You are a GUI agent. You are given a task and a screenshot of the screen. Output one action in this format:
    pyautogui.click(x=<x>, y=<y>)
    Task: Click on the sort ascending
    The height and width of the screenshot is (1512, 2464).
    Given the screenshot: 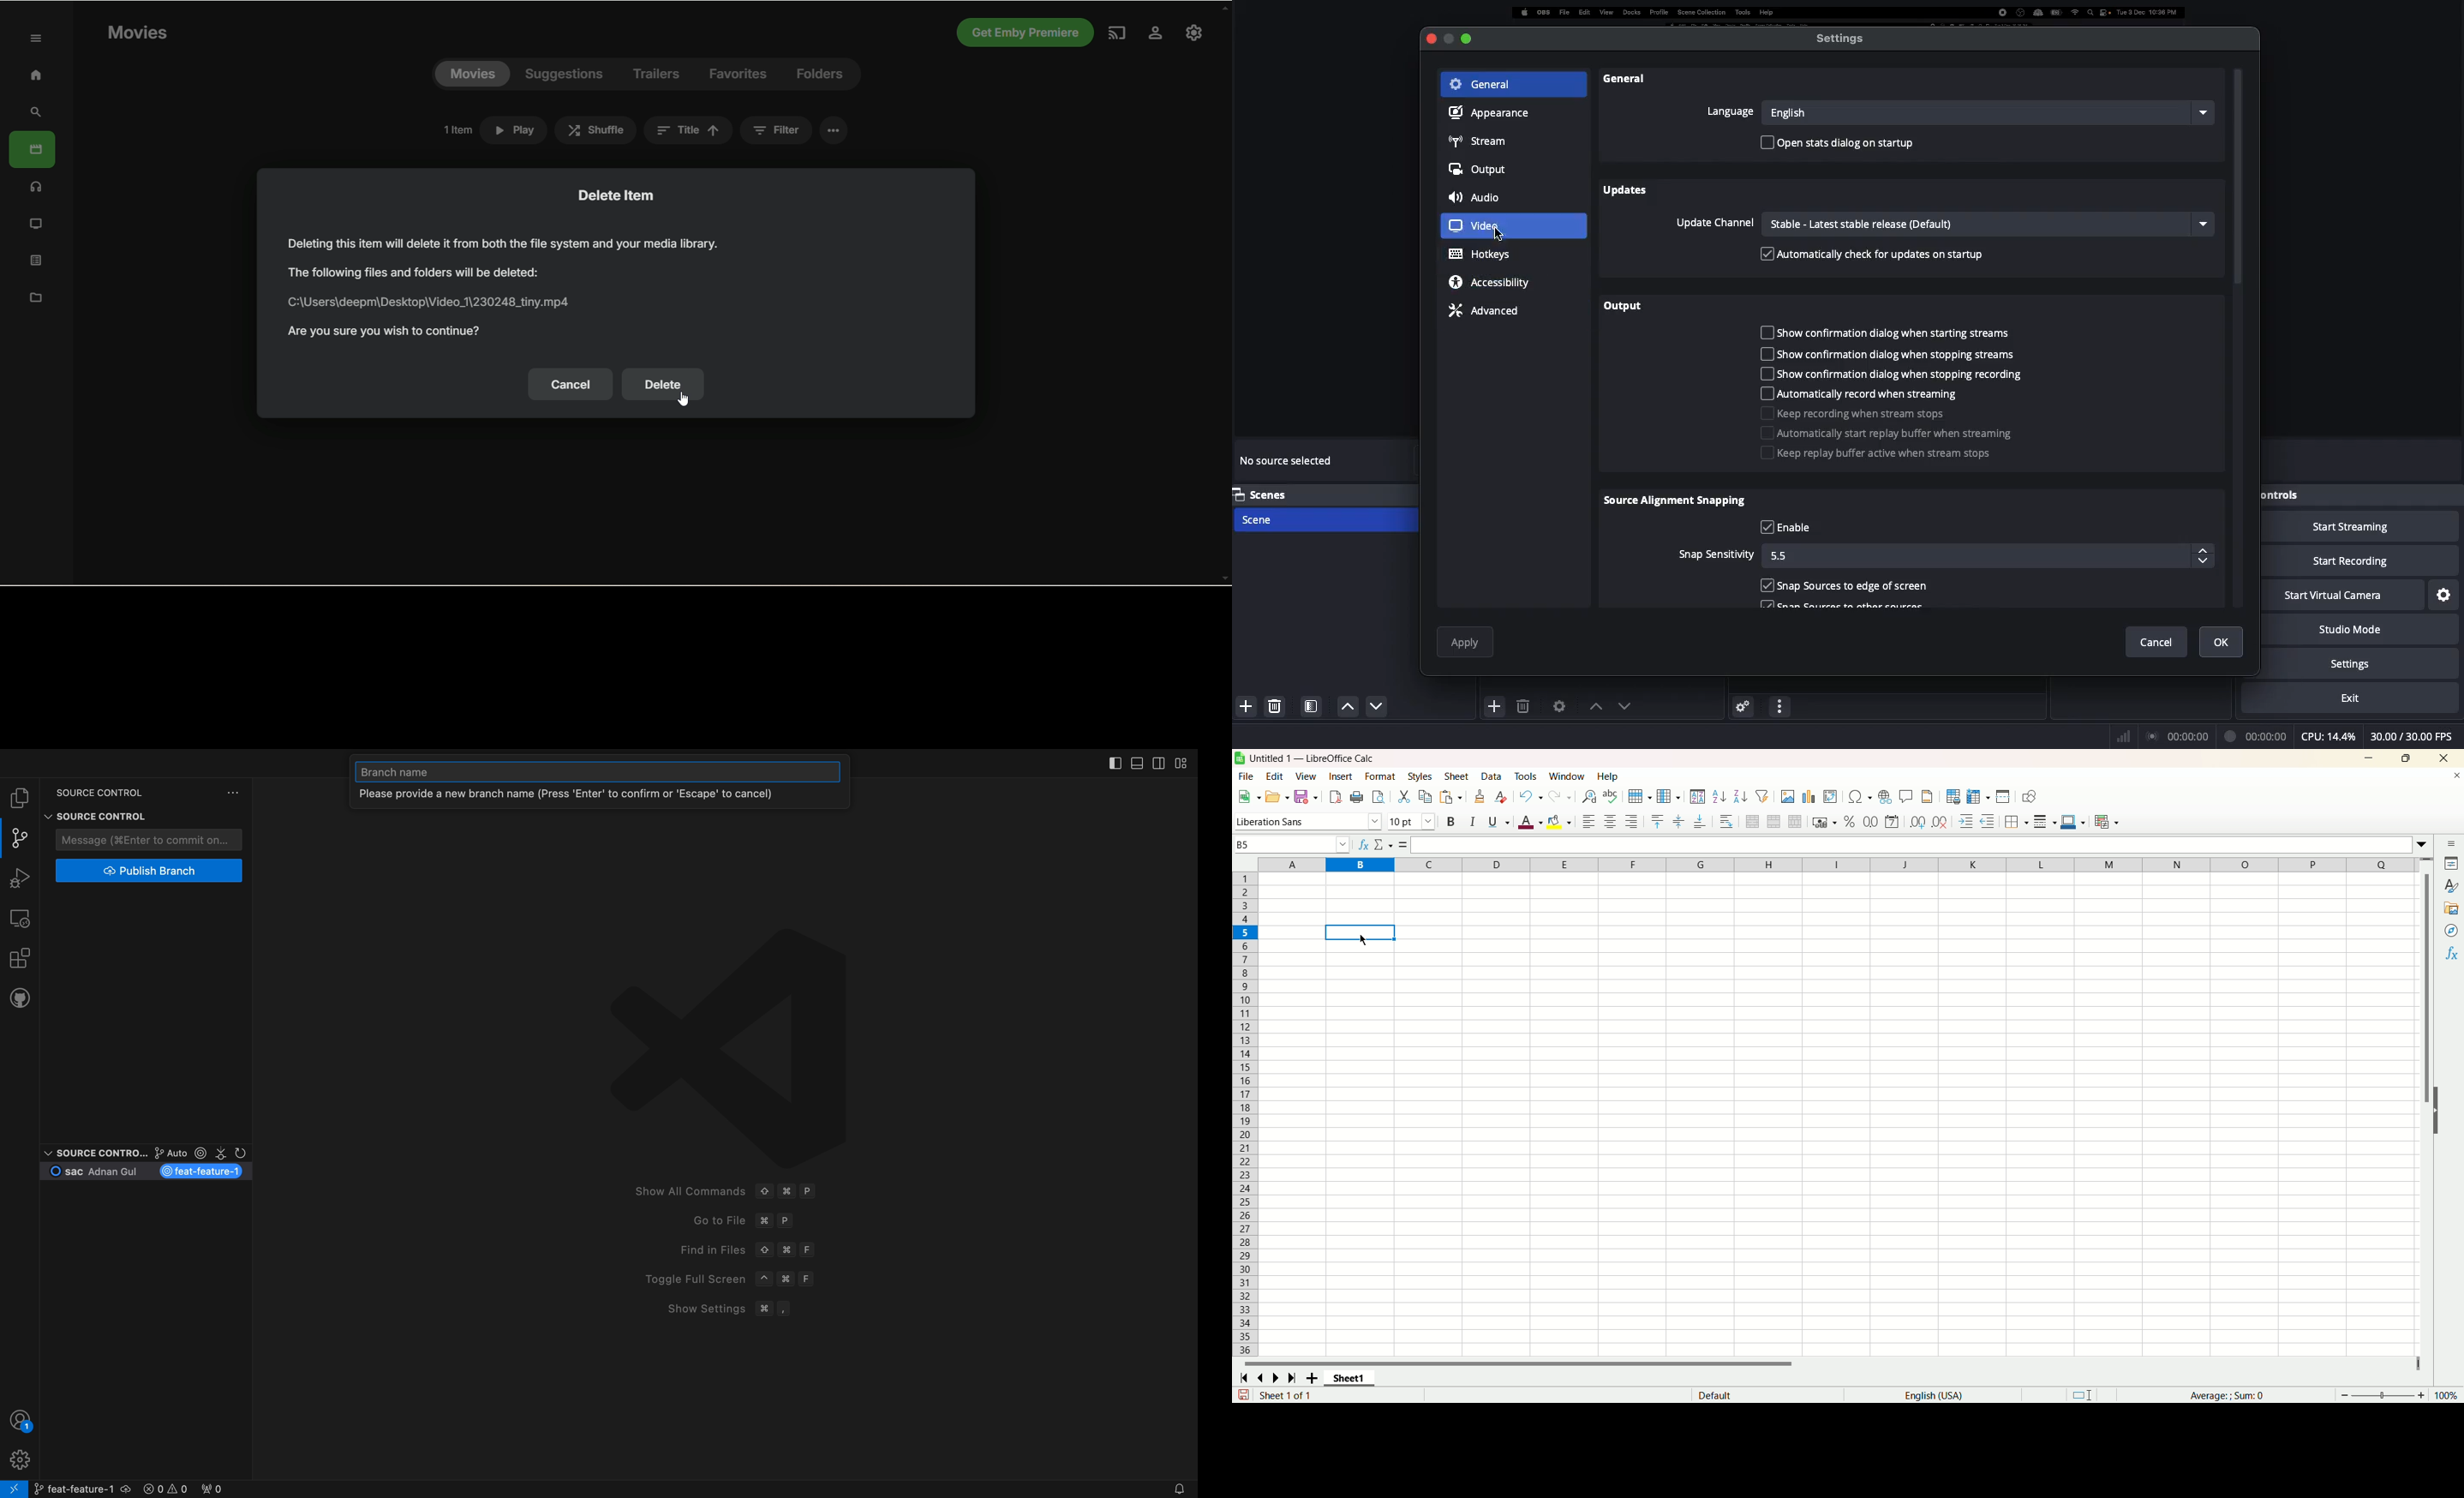 What is the action you would take?
    pyautogui.click(x=1718, y=796)
    